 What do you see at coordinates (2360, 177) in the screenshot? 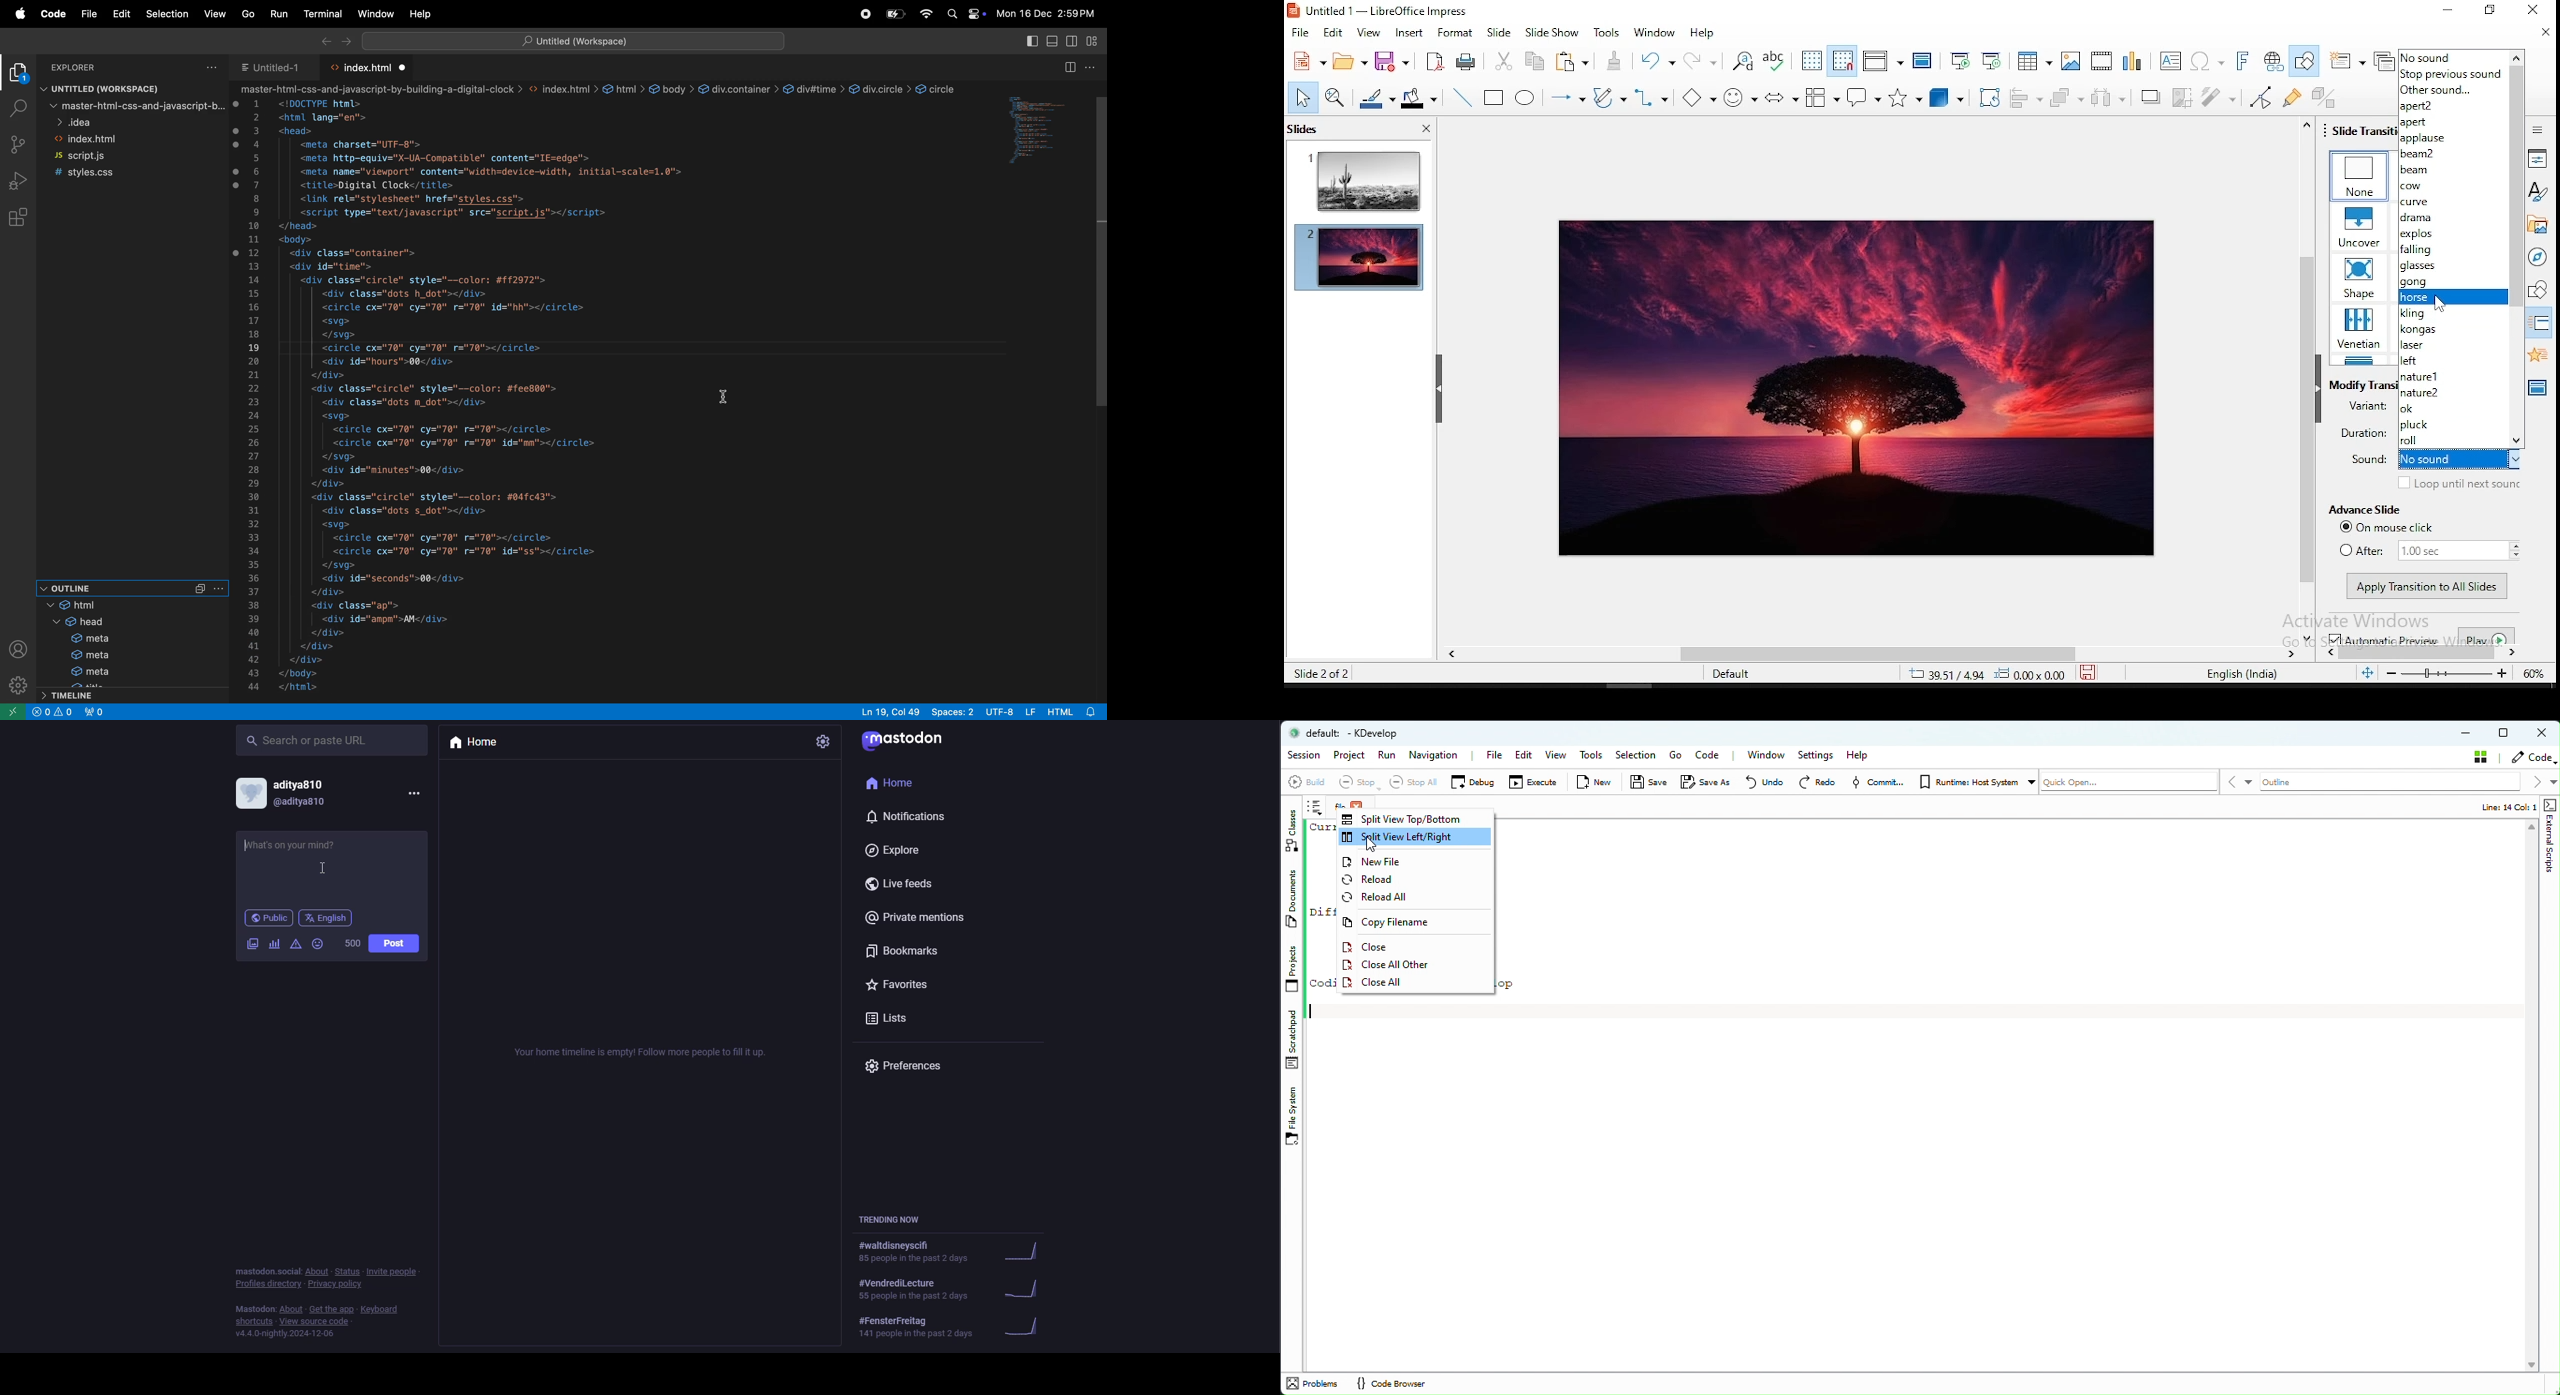
I see `transition effects` at bounding box center [2360, 177].